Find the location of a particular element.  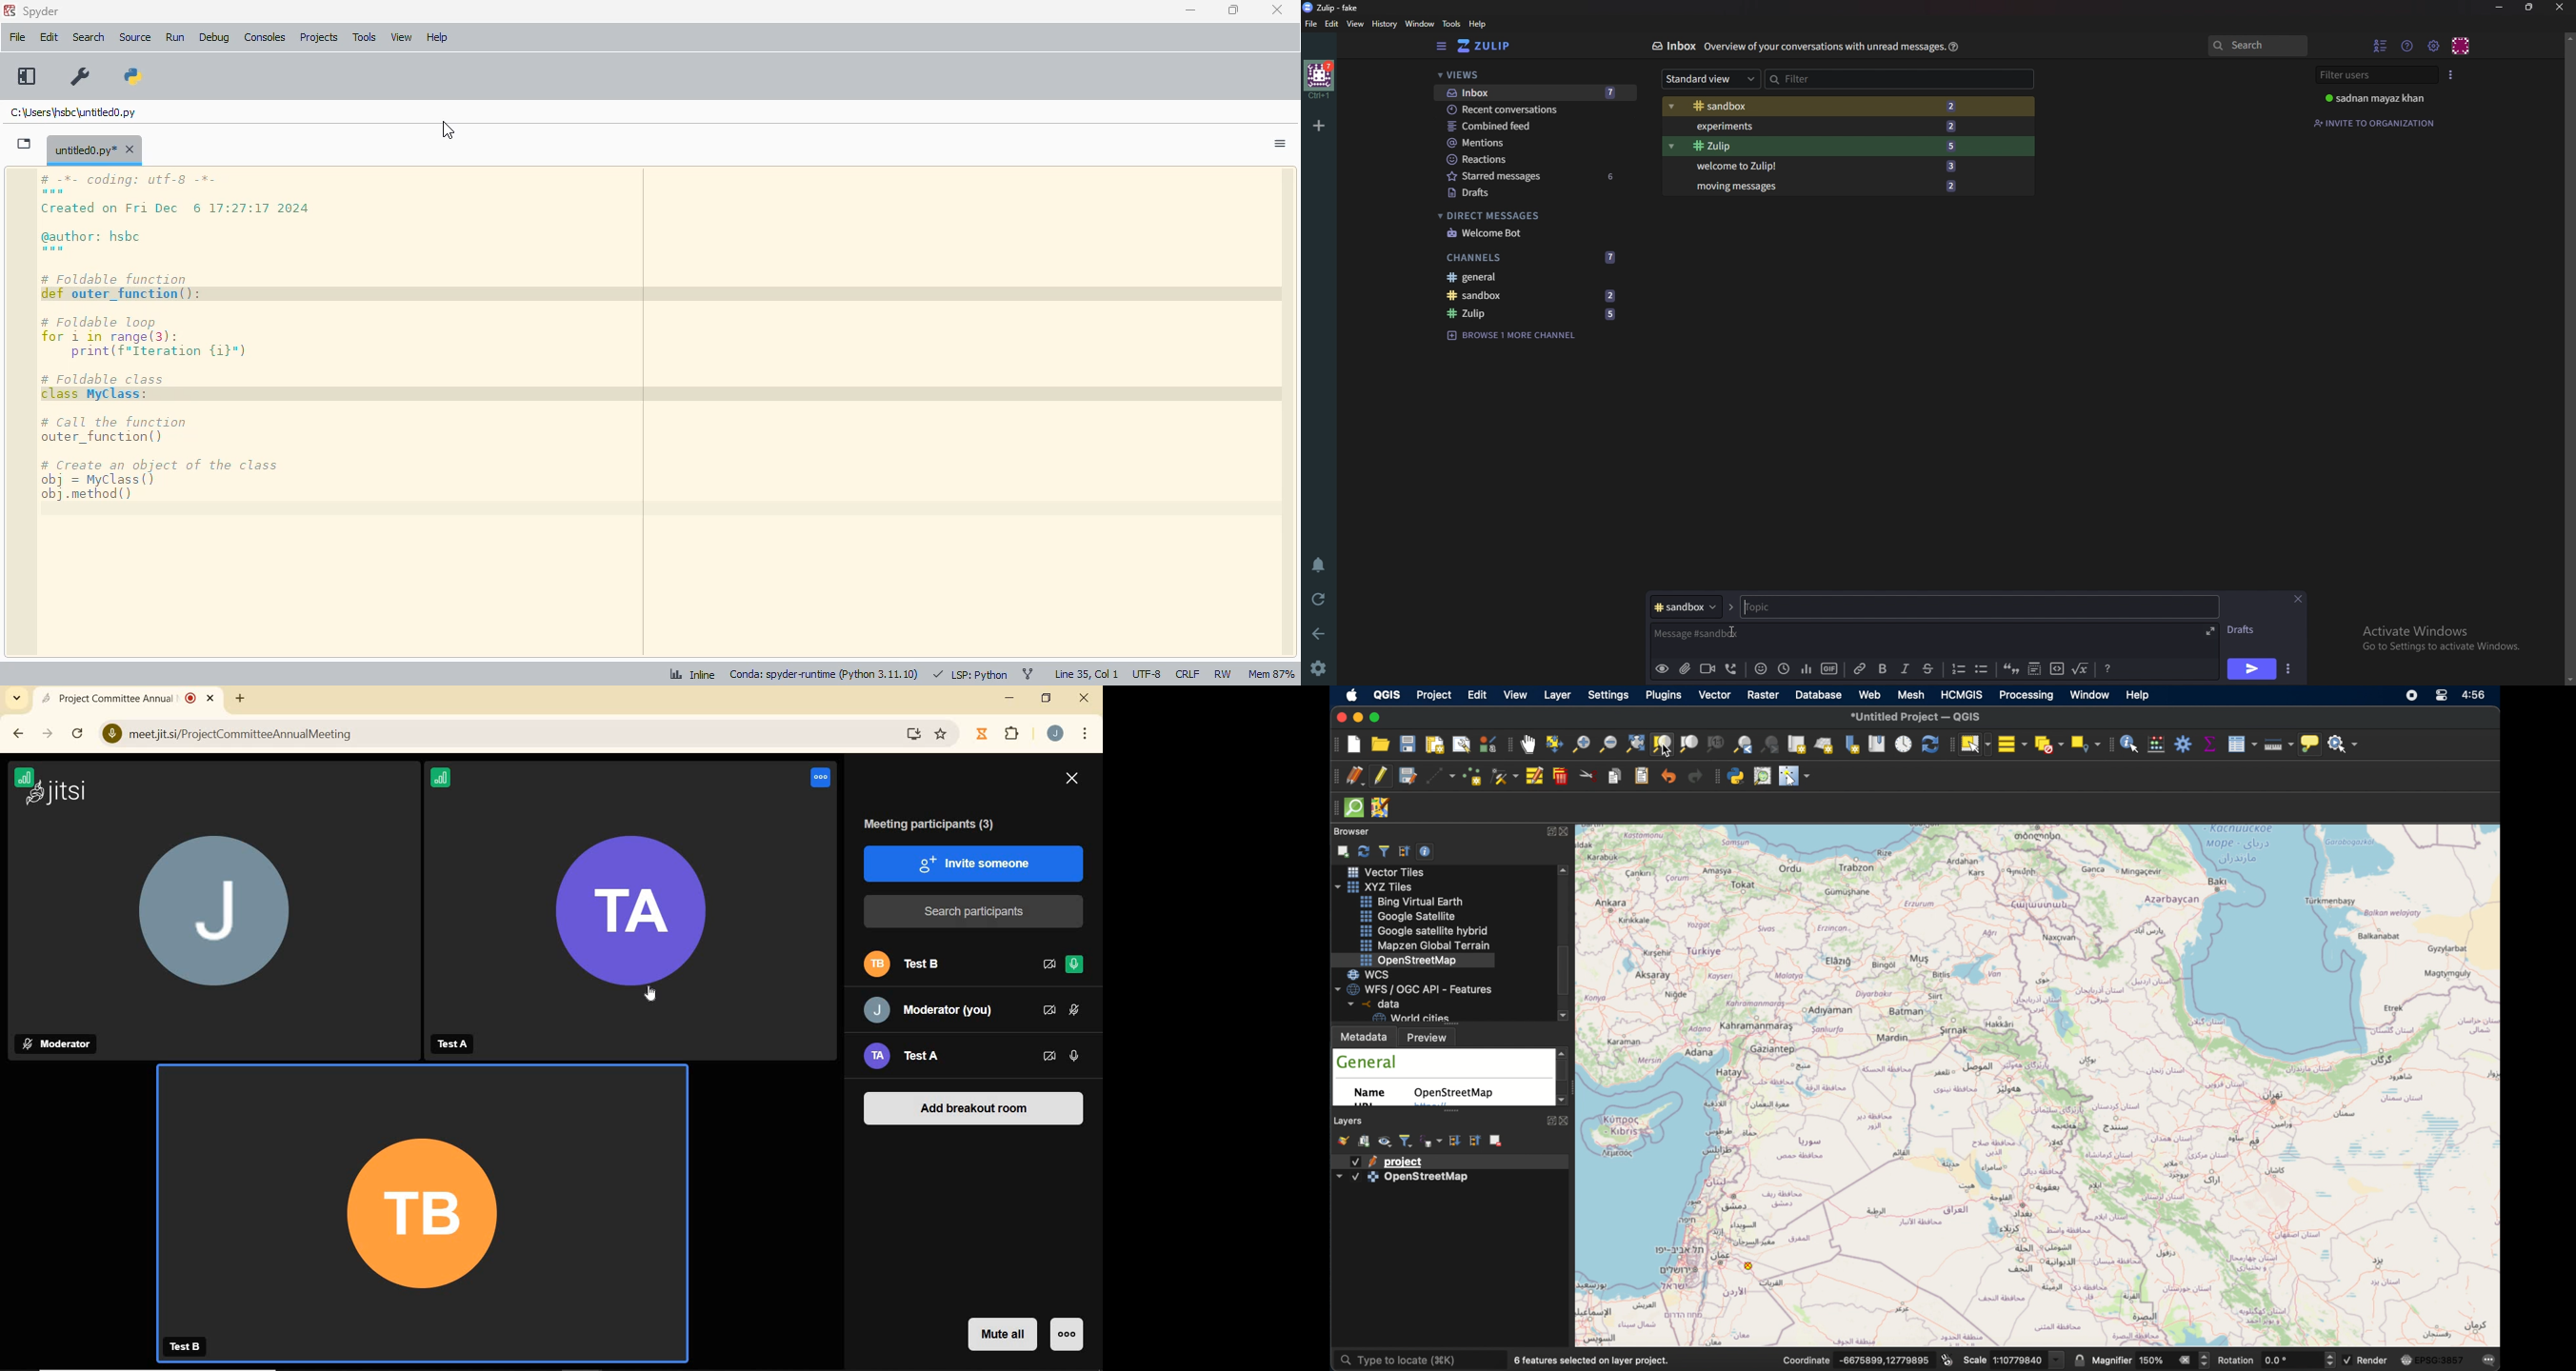

poll is located at coordinates (1806, 668).